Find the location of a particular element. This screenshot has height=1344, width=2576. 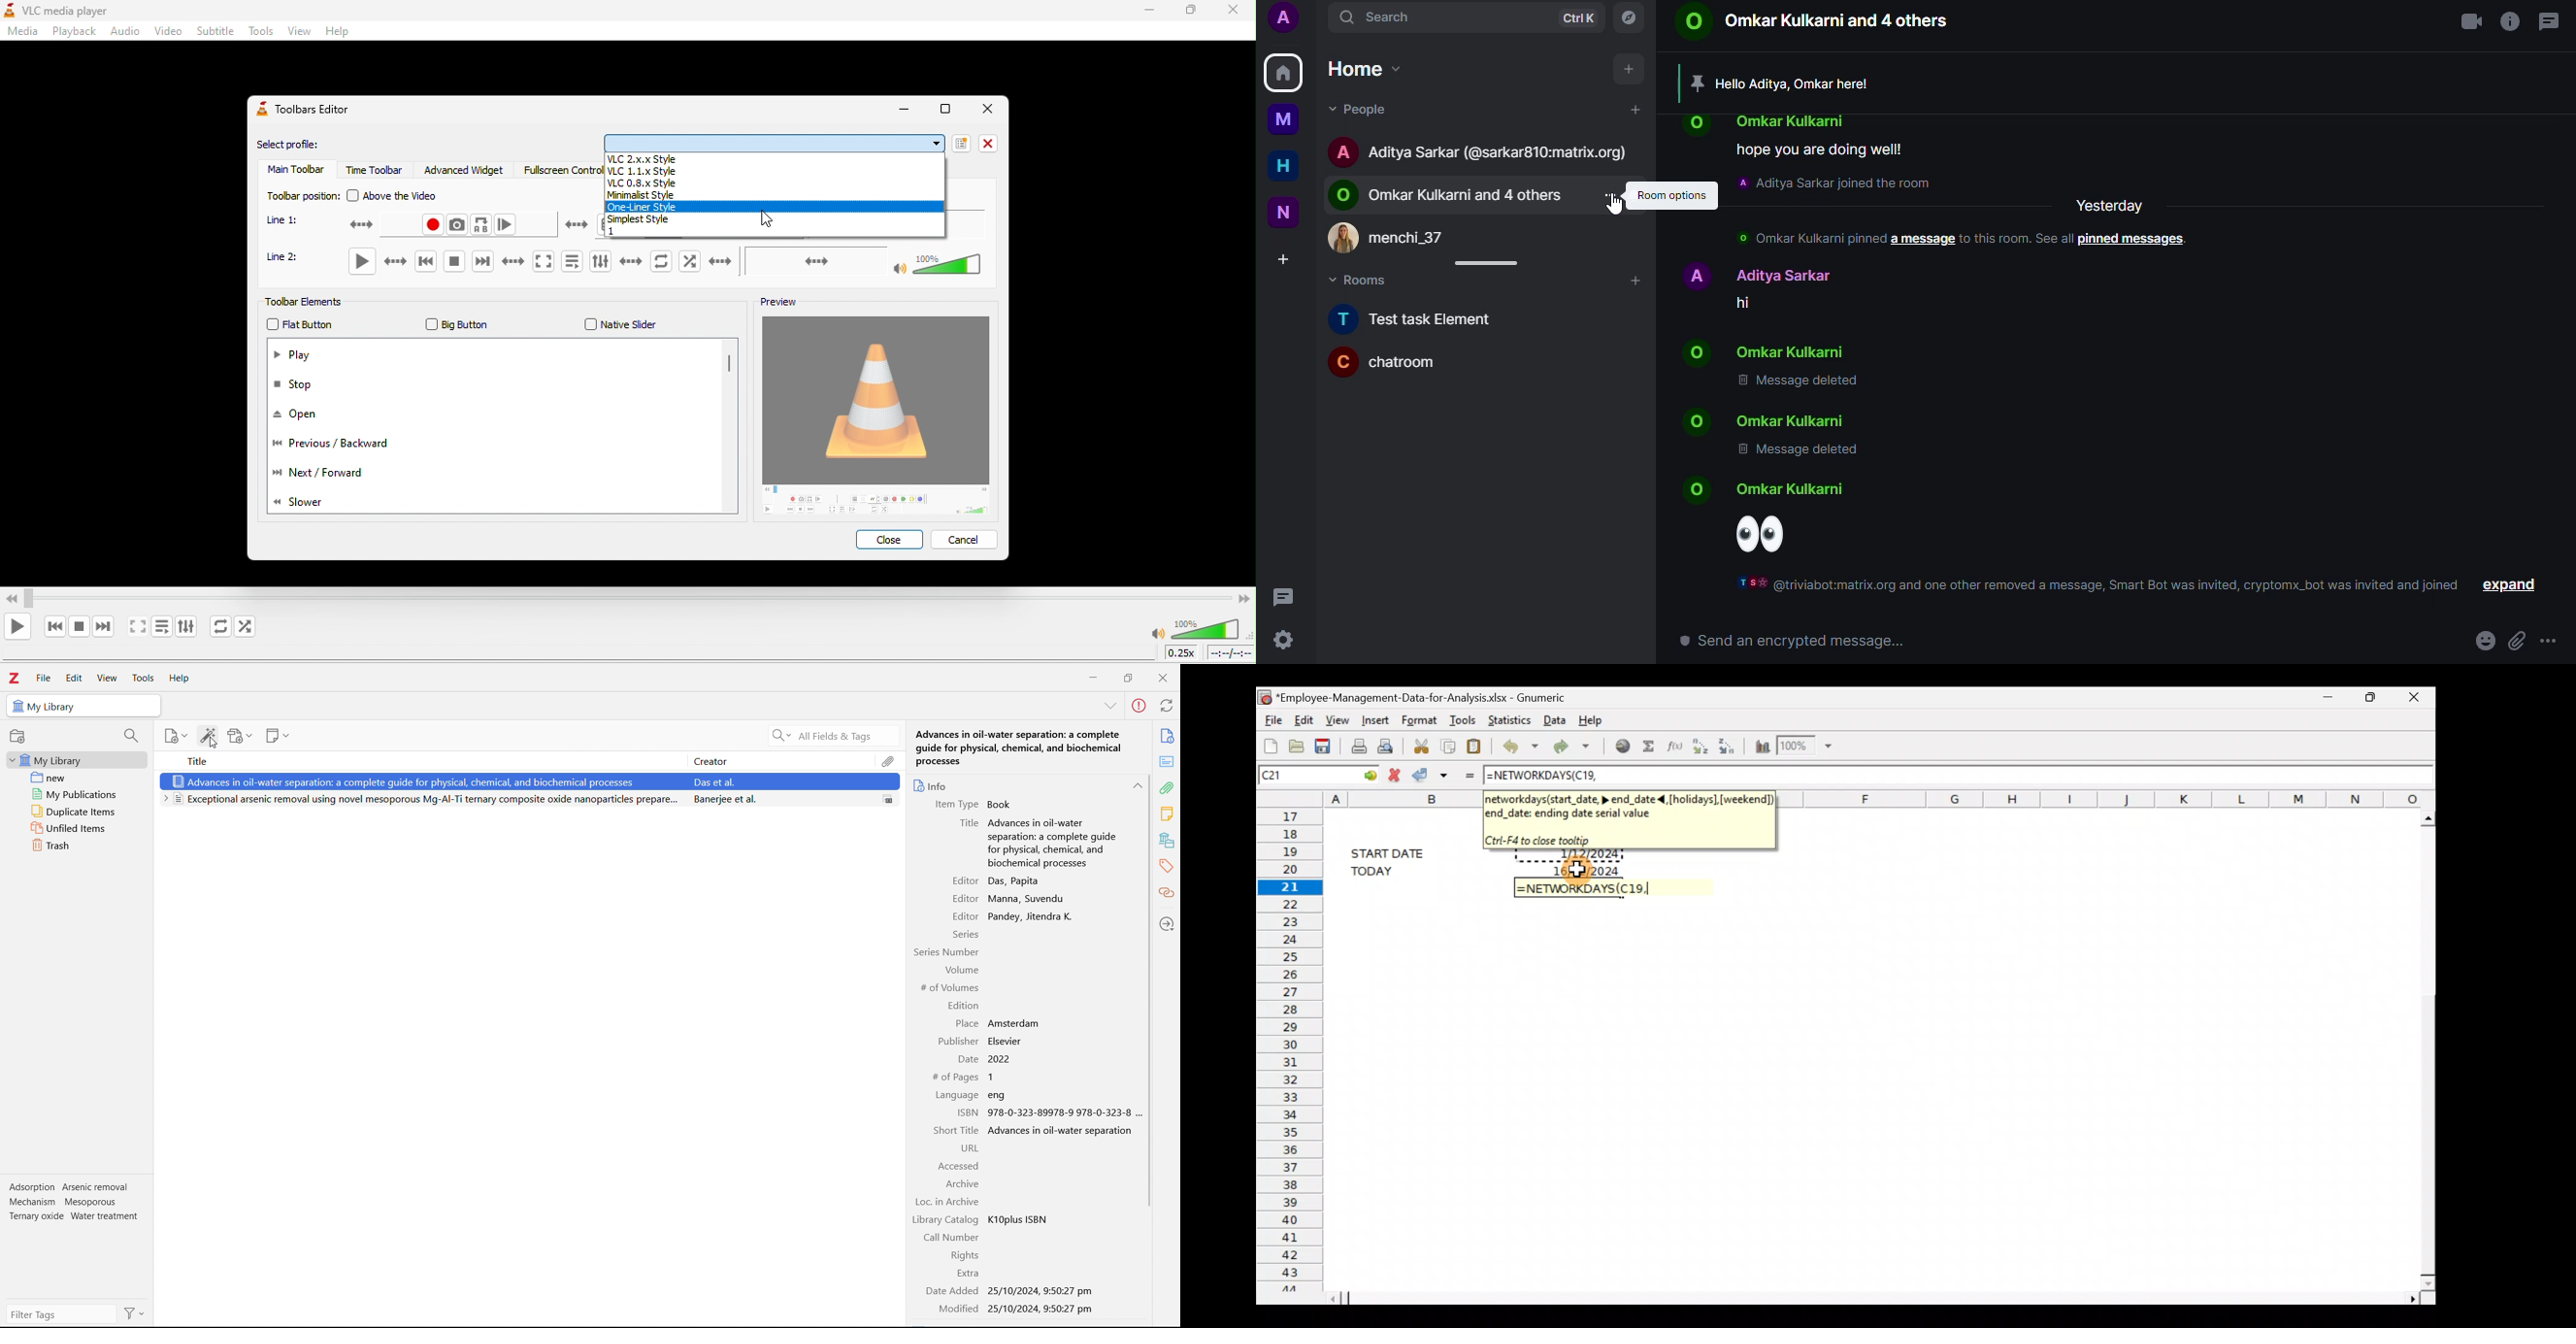

Rows is located at coordinates (1288, 1048).